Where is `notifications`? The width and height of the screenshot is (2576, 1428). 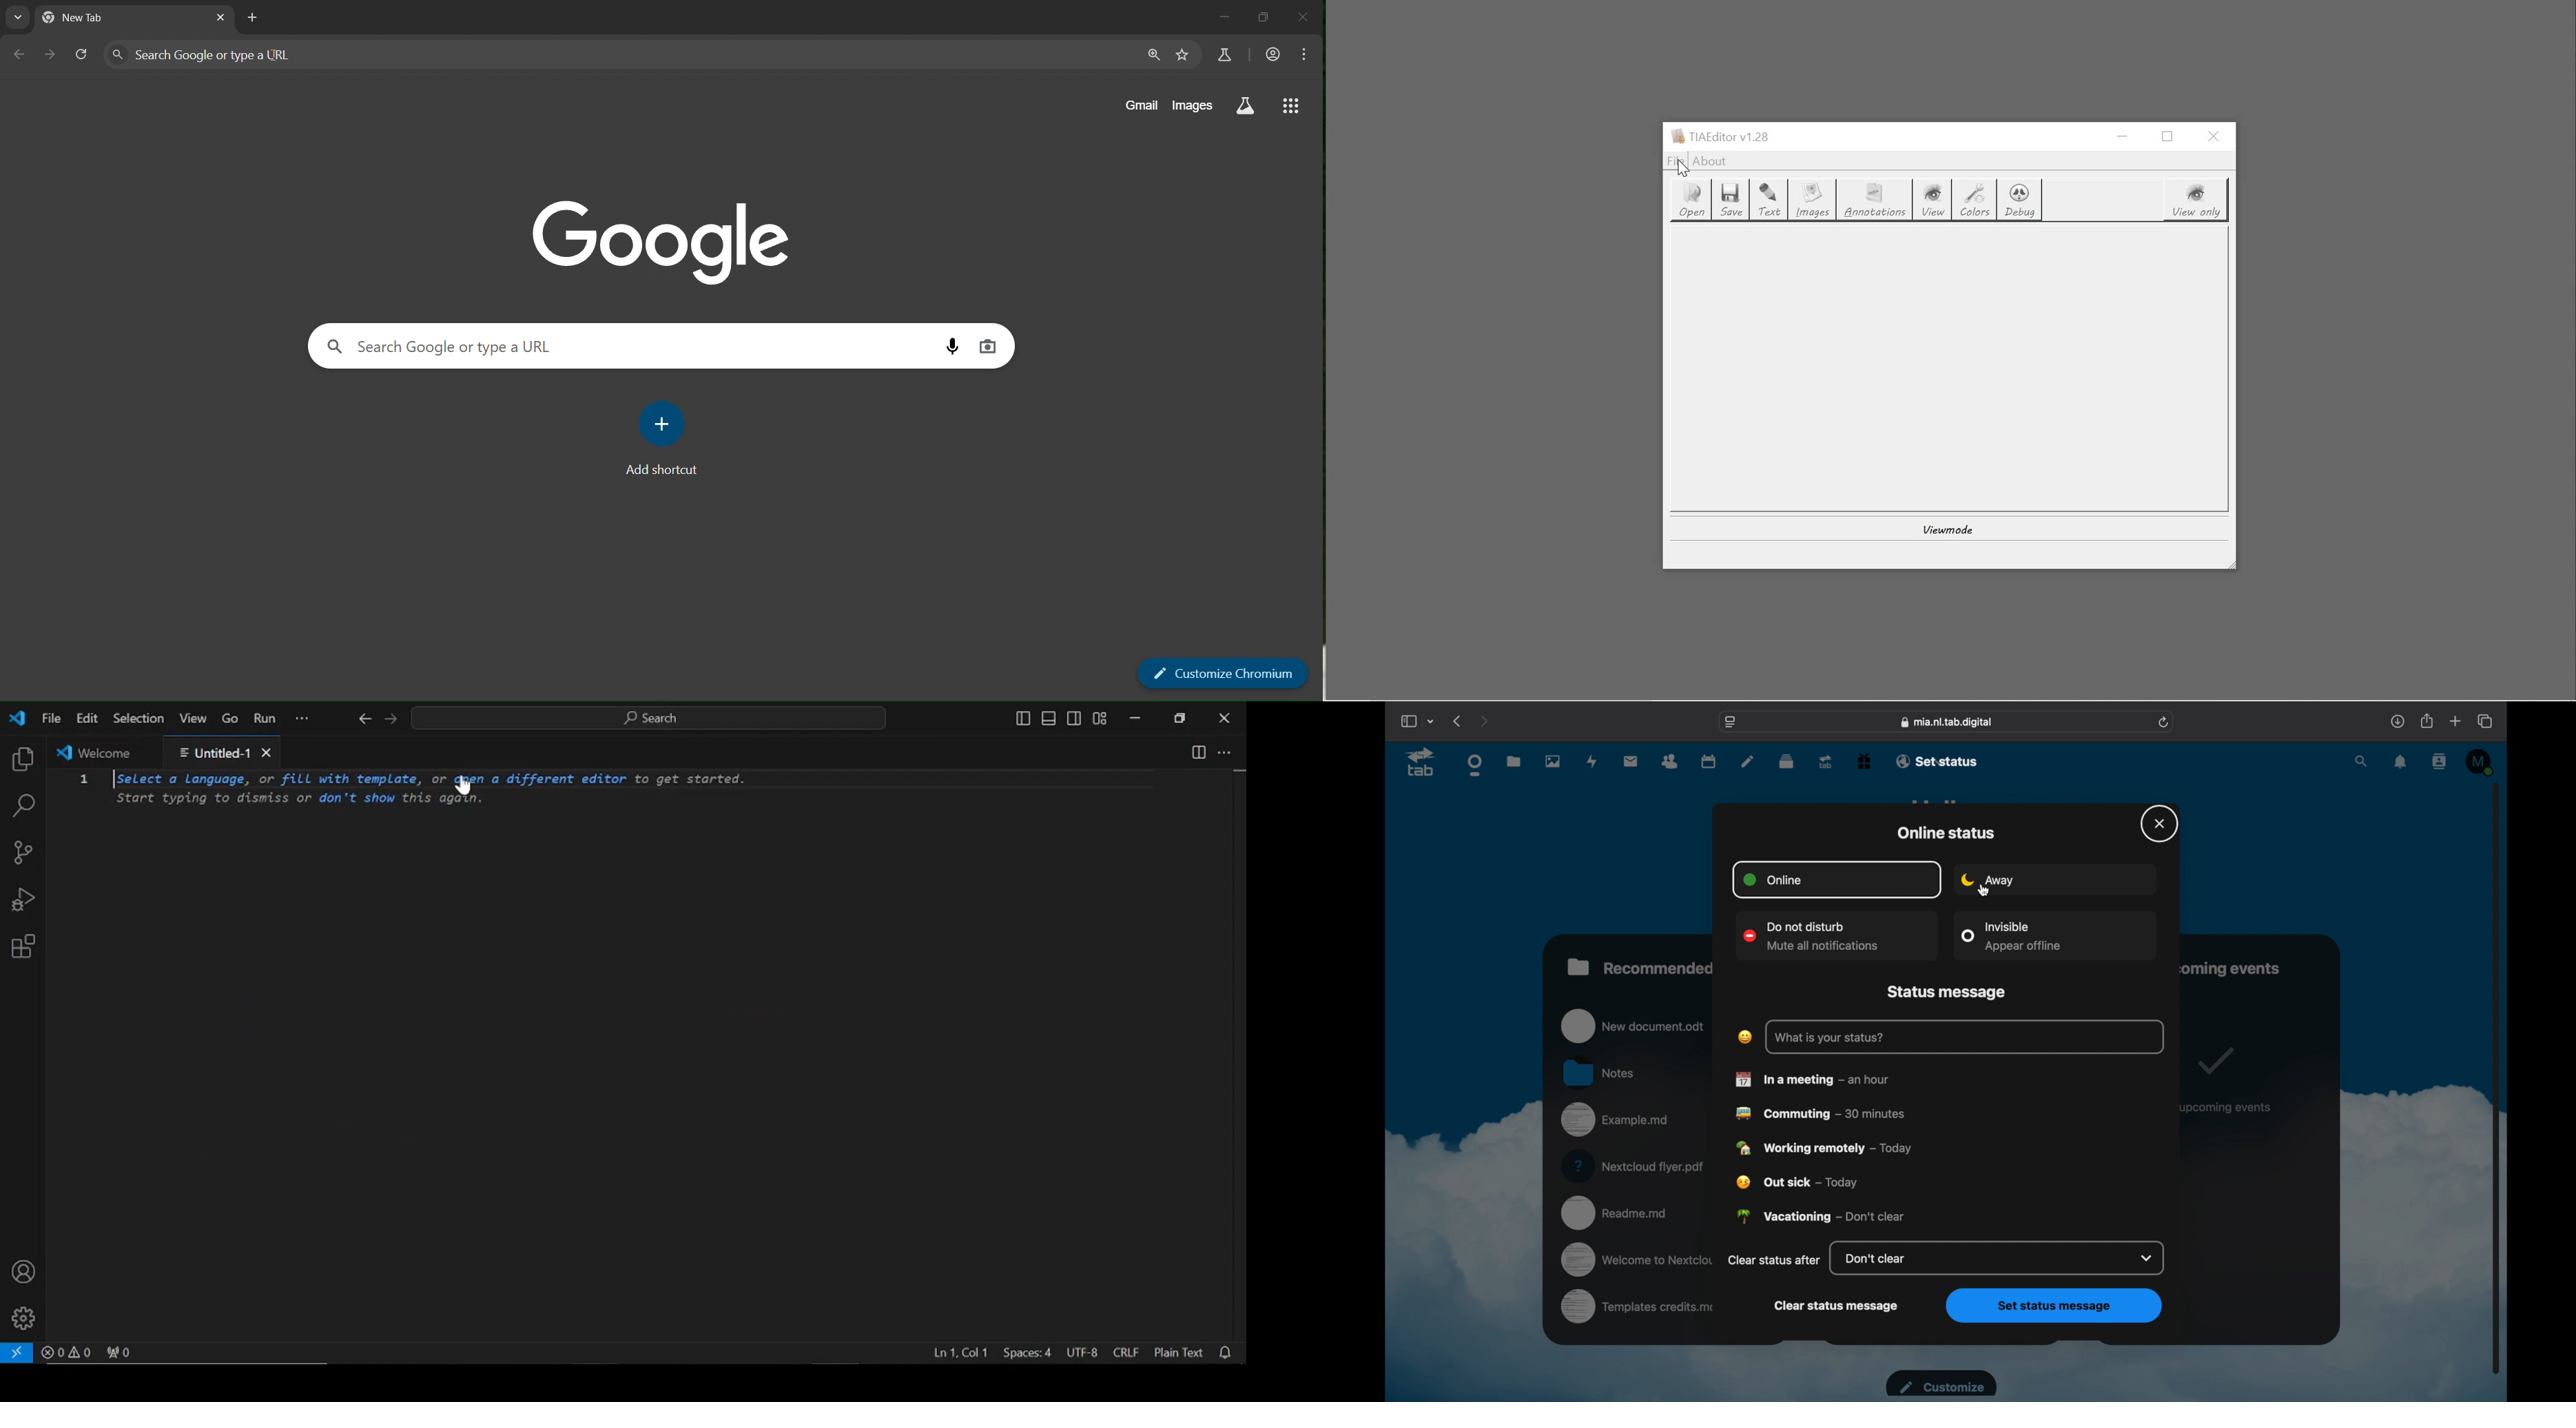
notifications is located at coordinates (1227, 1355).